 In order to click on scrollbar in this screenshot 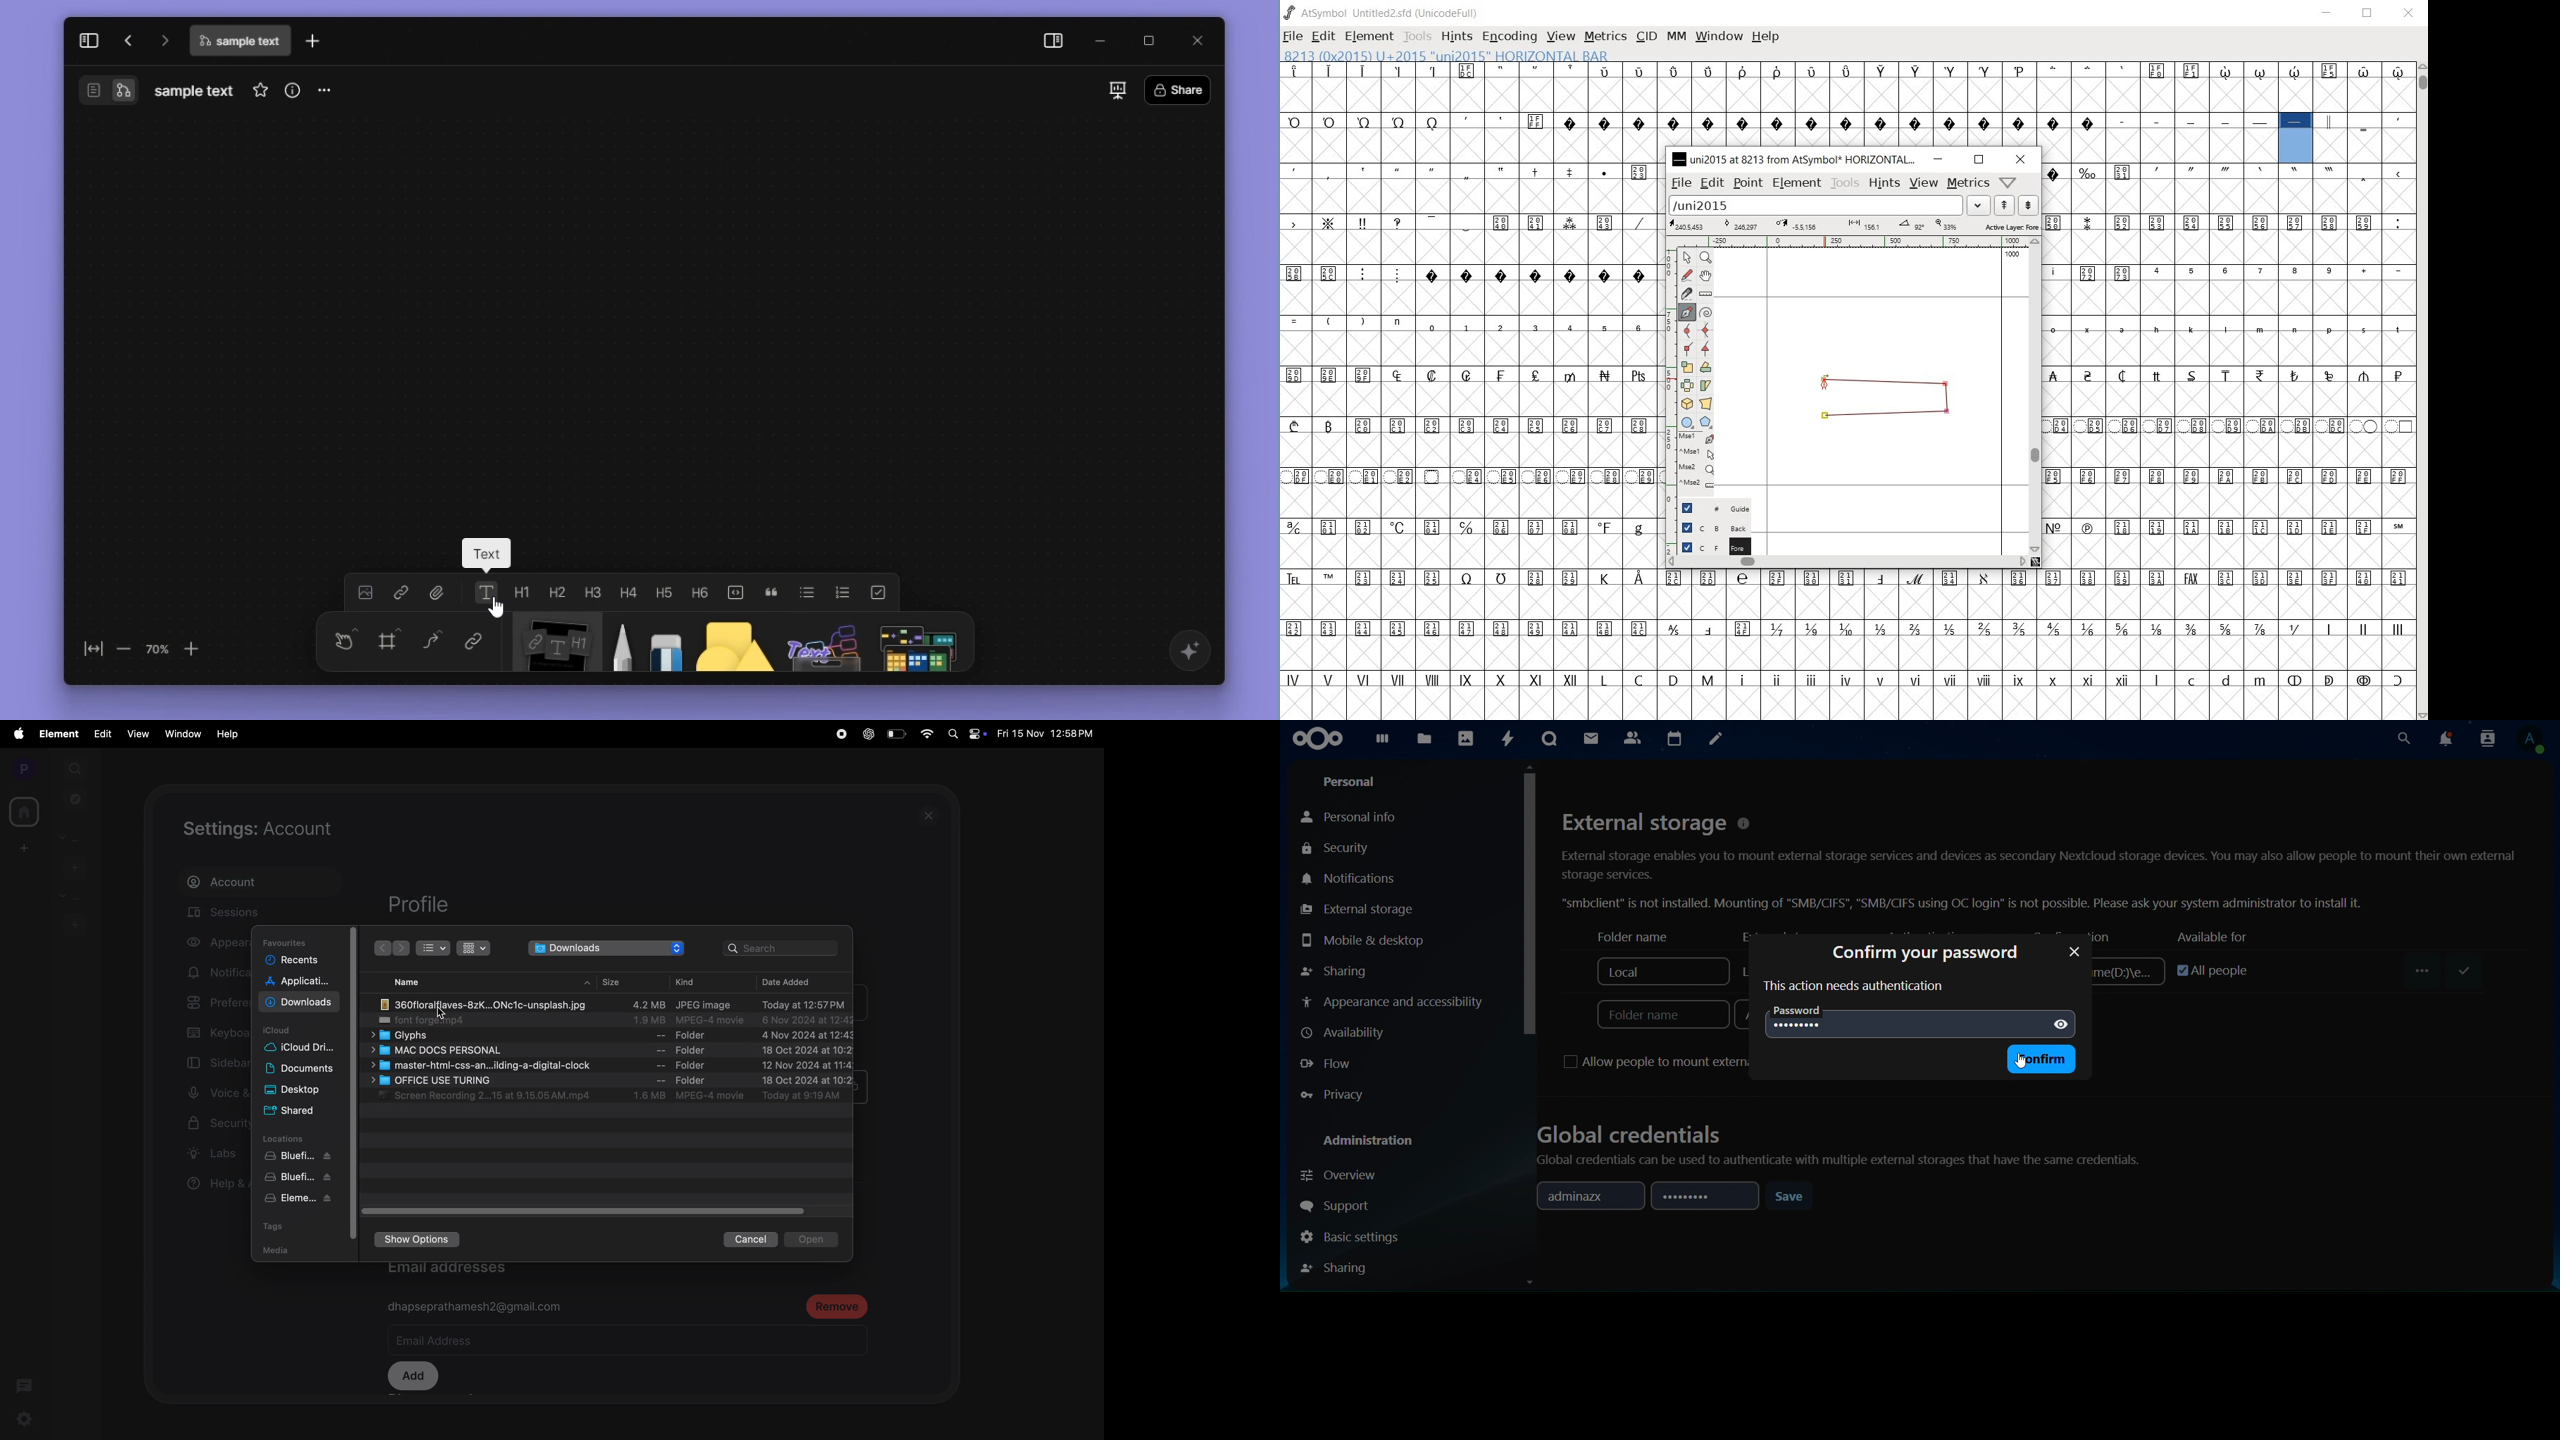, I will do `click(2038, 397)`.